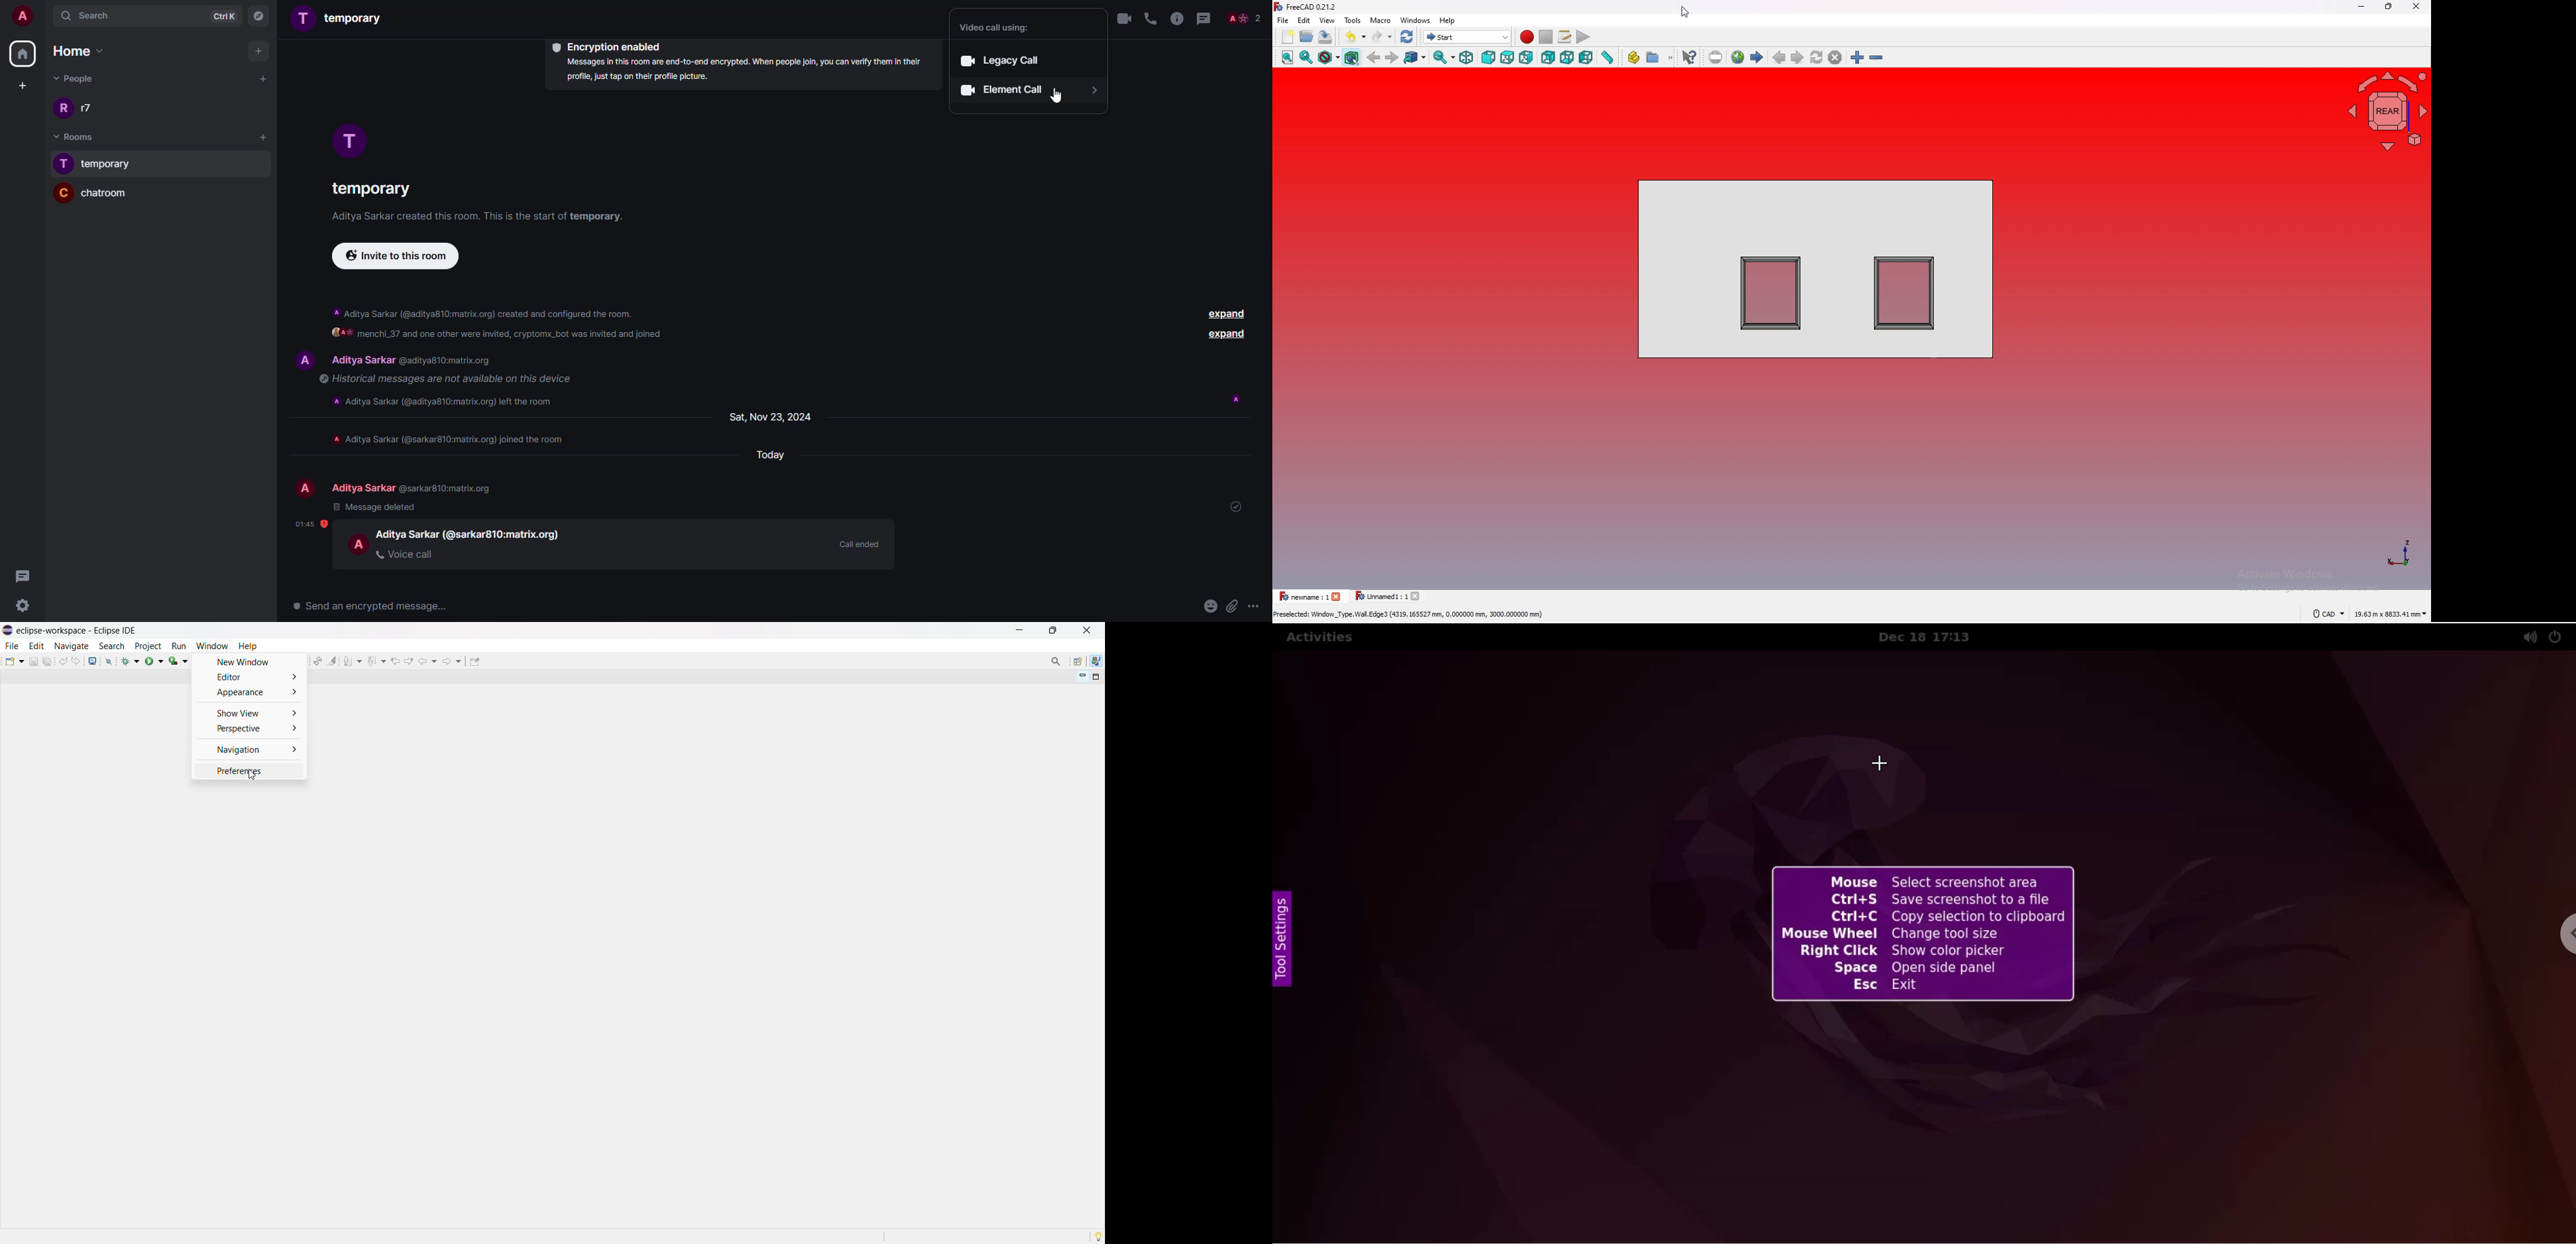  Describe the element at coordinates (1836, 57) in the screenshot. I see `stop loading` at that location.